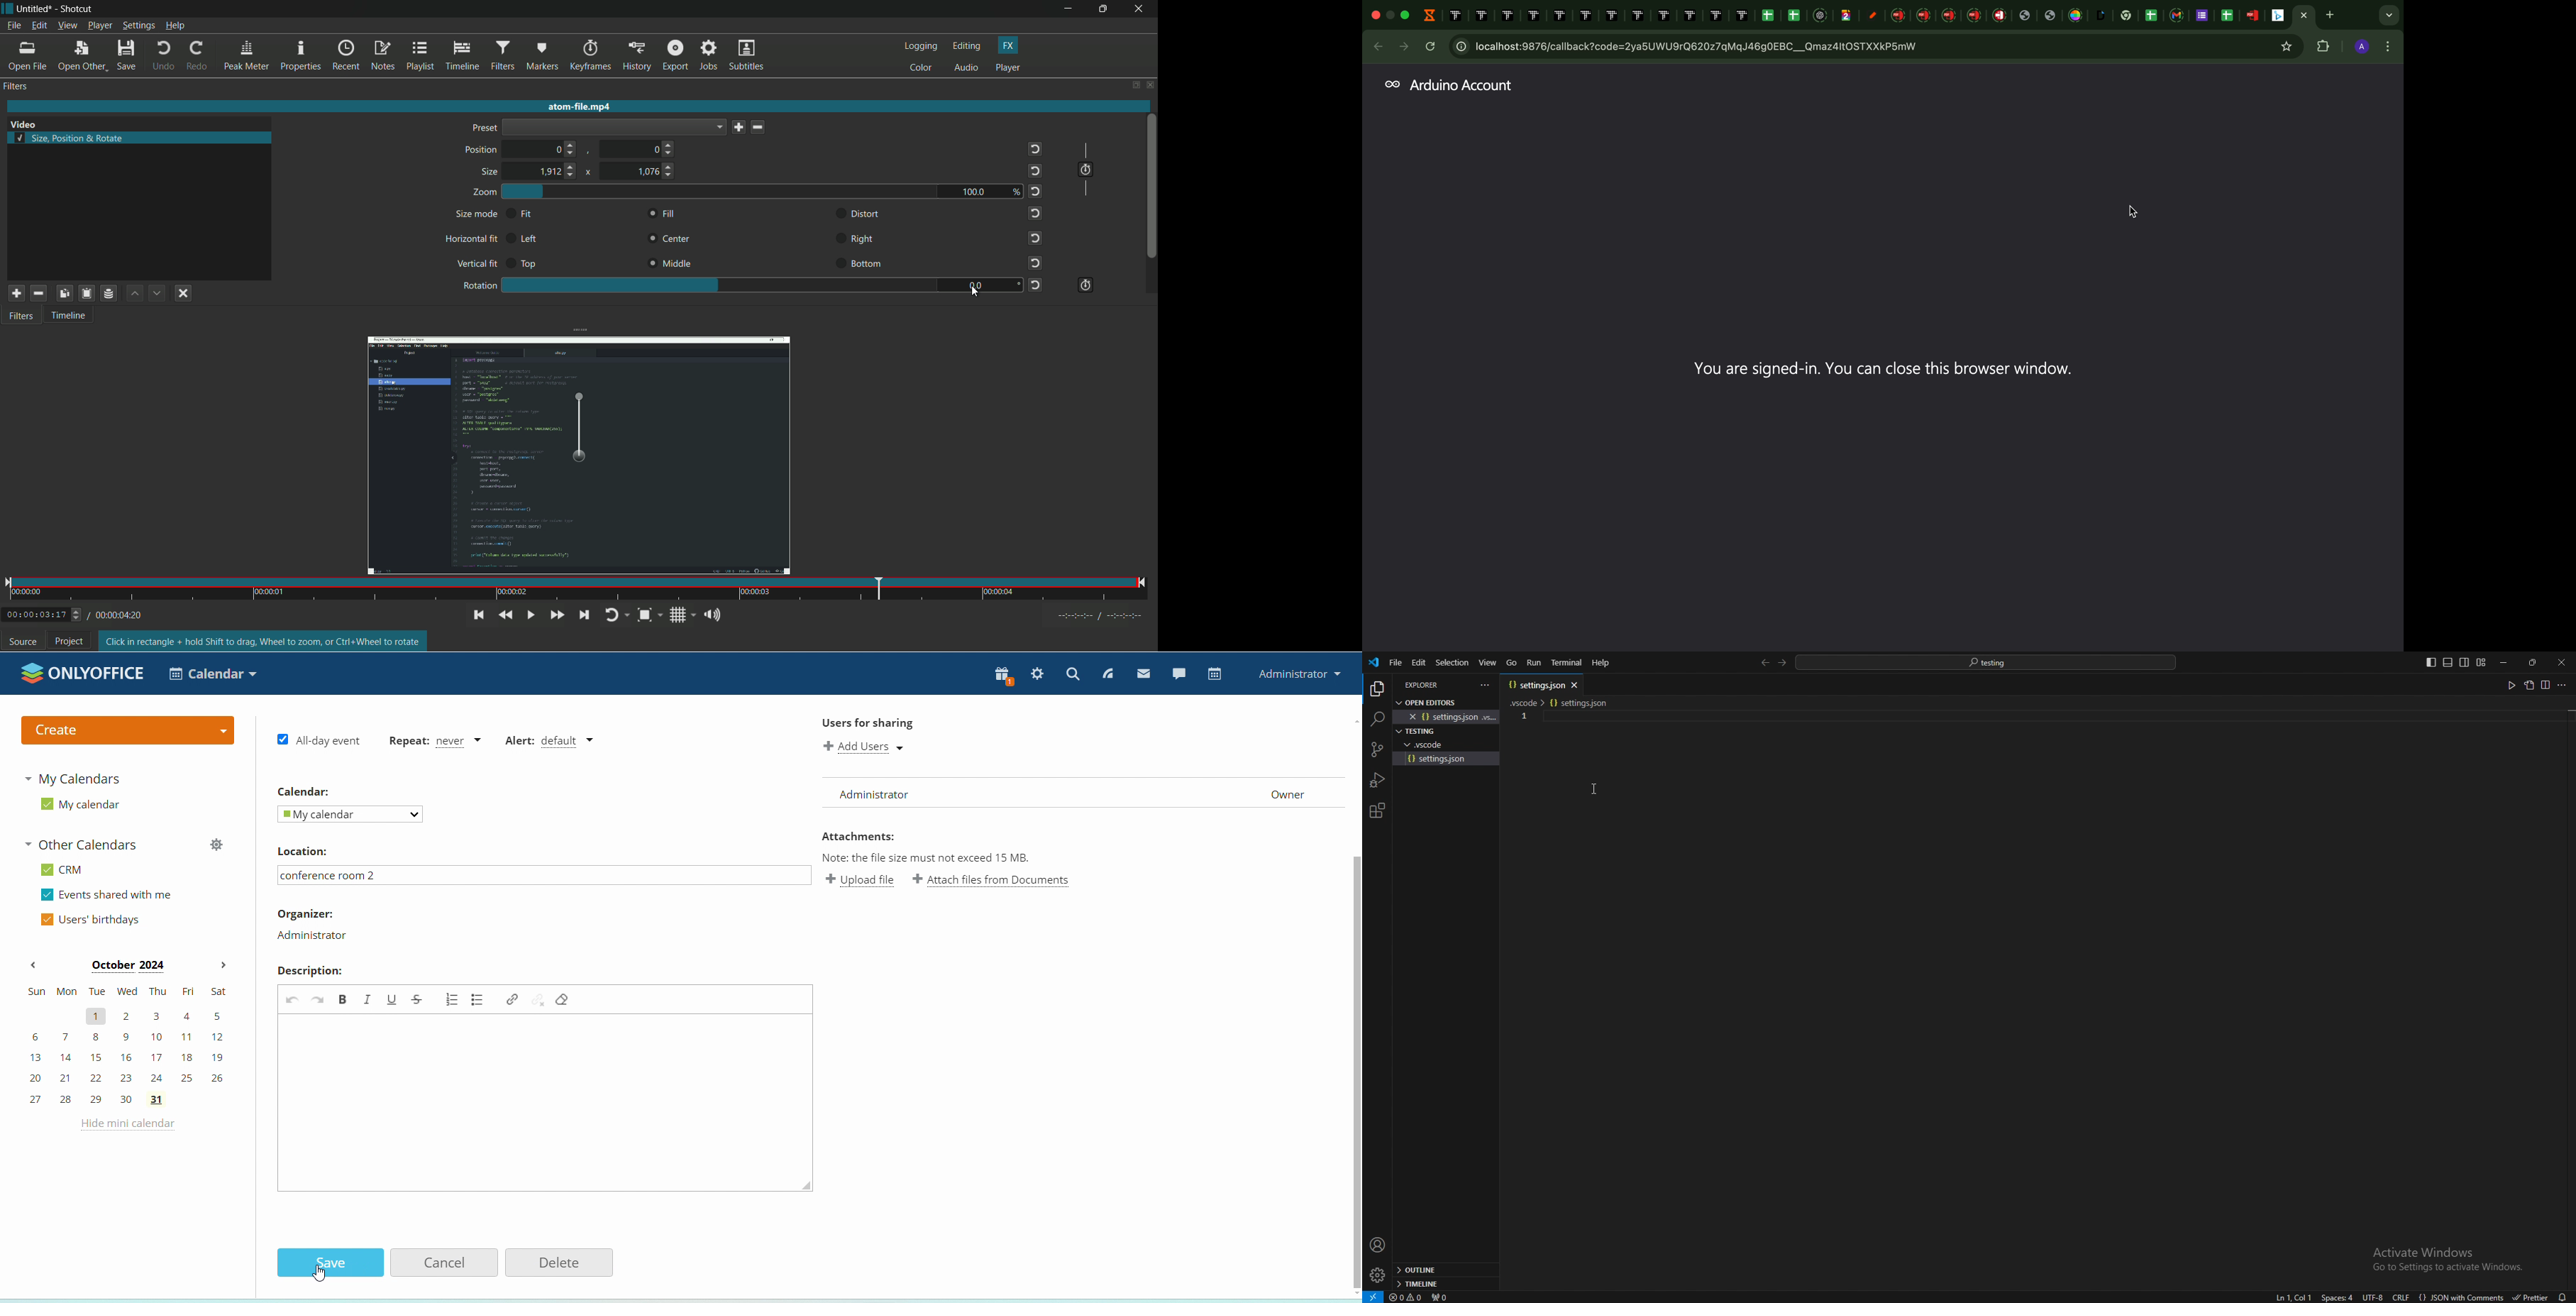  Describe the element at coordinates (23, 642) in the screenshot. I see `source` at that location.